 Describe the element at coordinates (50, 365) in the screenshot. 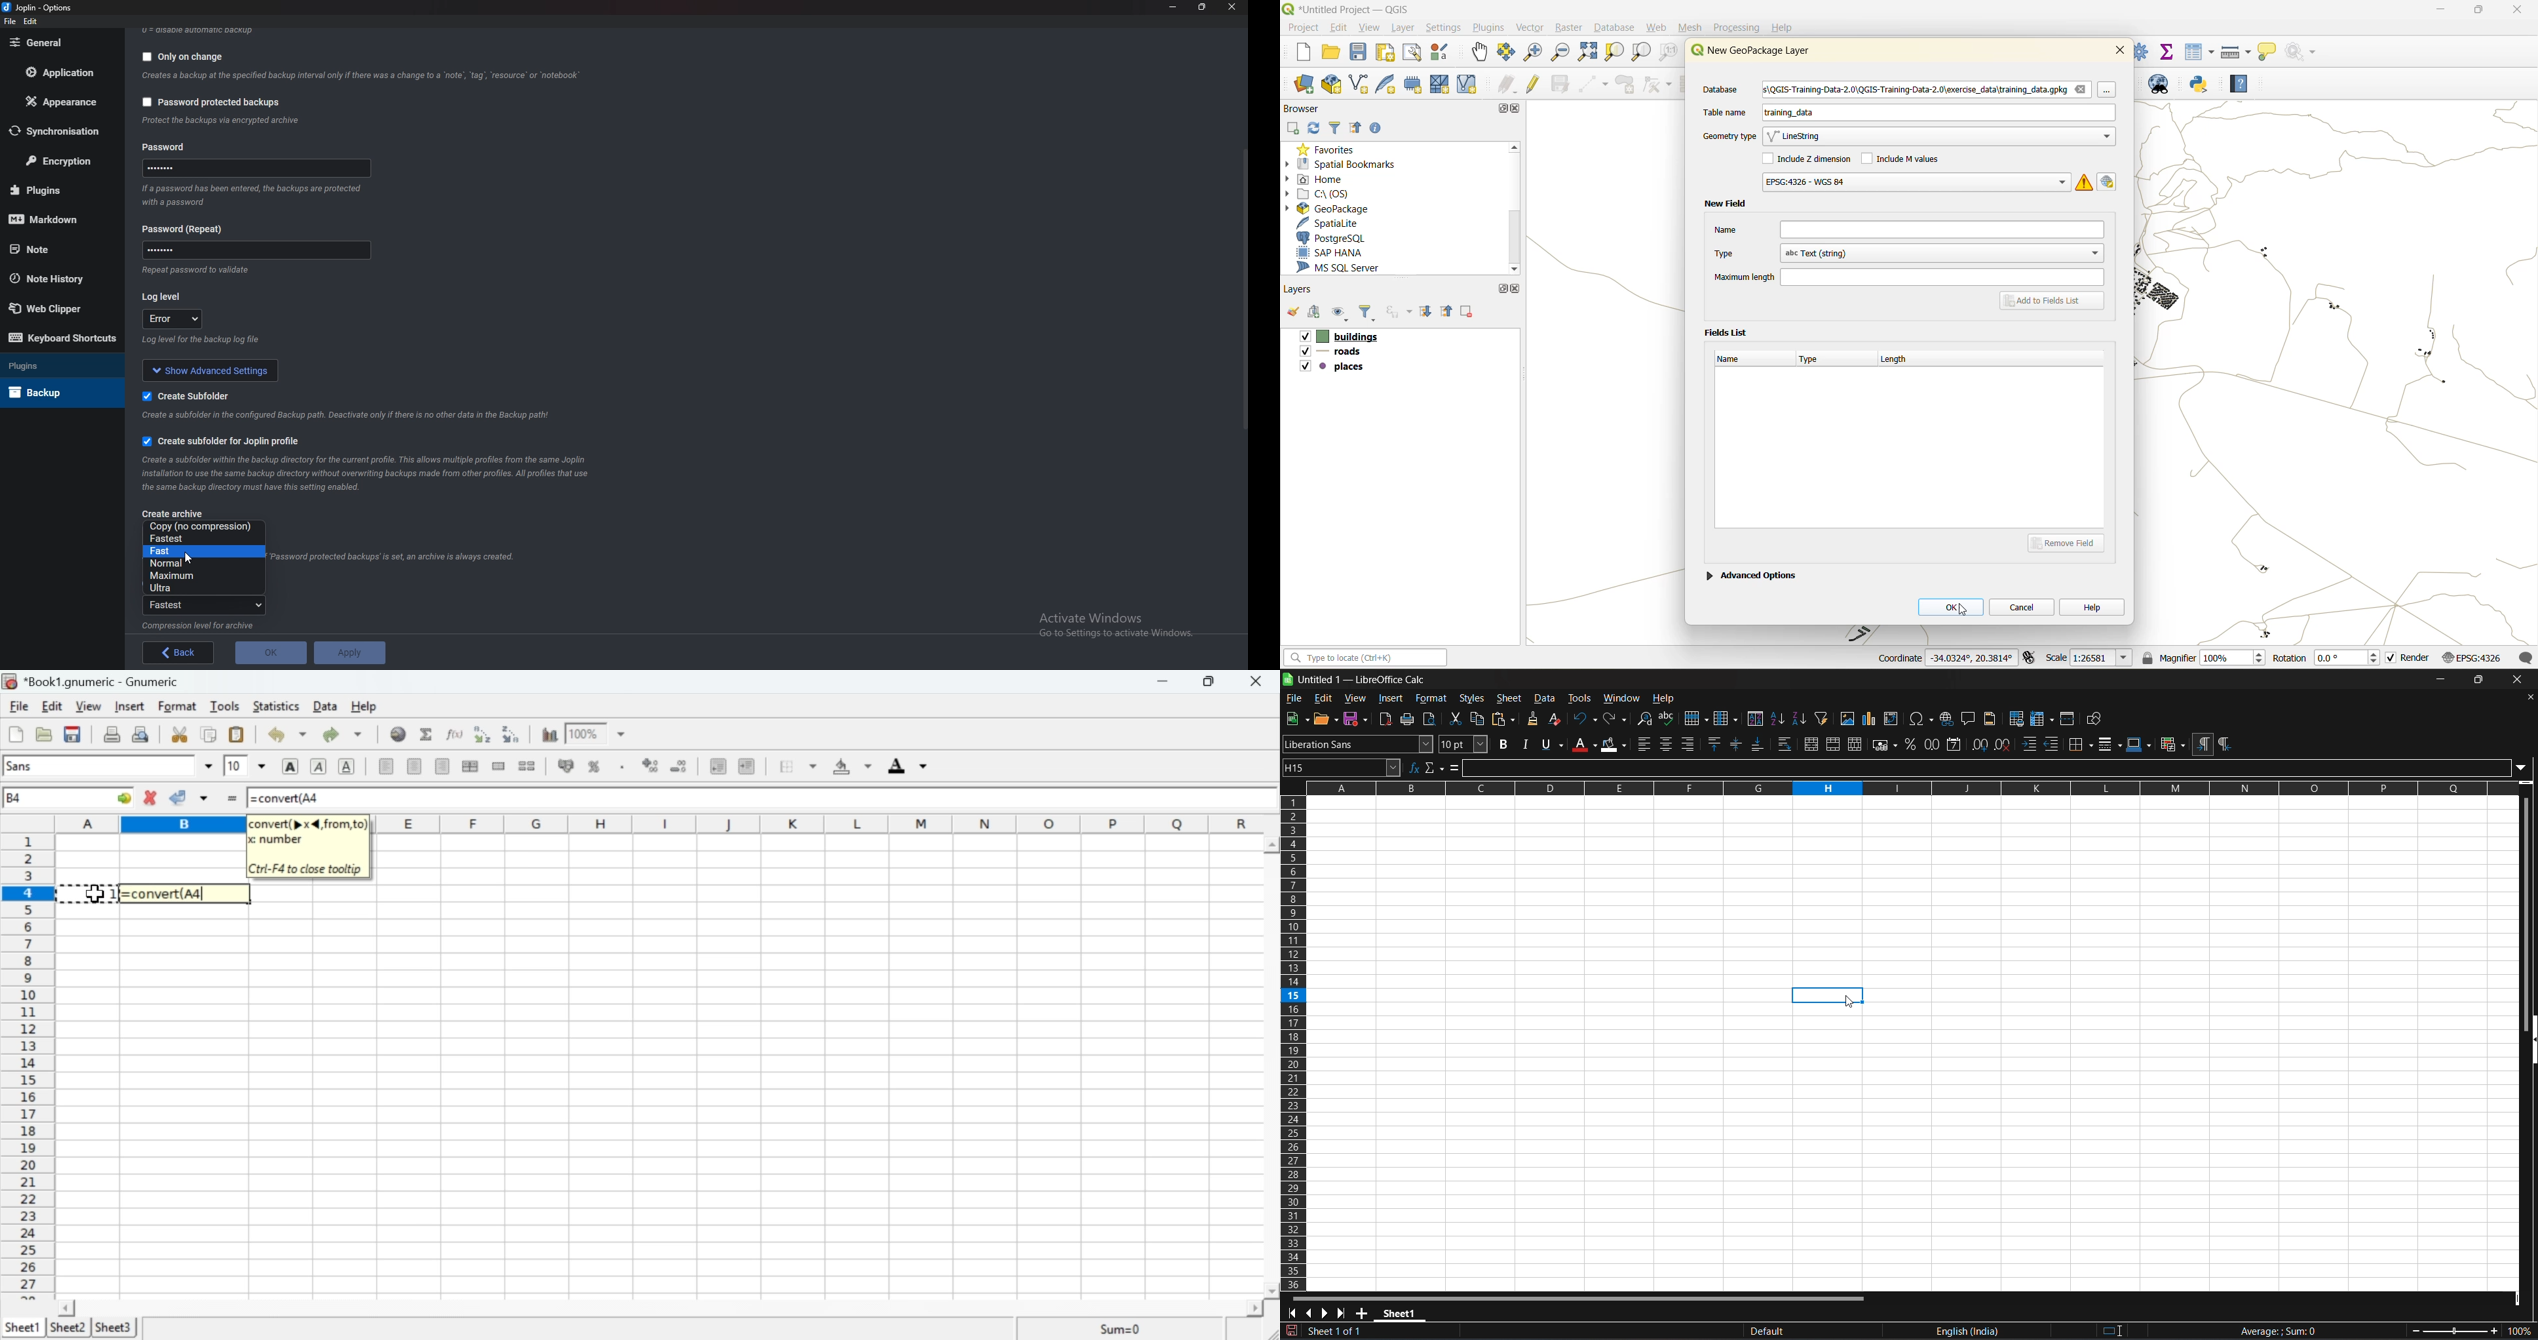

I see `Plugins` at that location.